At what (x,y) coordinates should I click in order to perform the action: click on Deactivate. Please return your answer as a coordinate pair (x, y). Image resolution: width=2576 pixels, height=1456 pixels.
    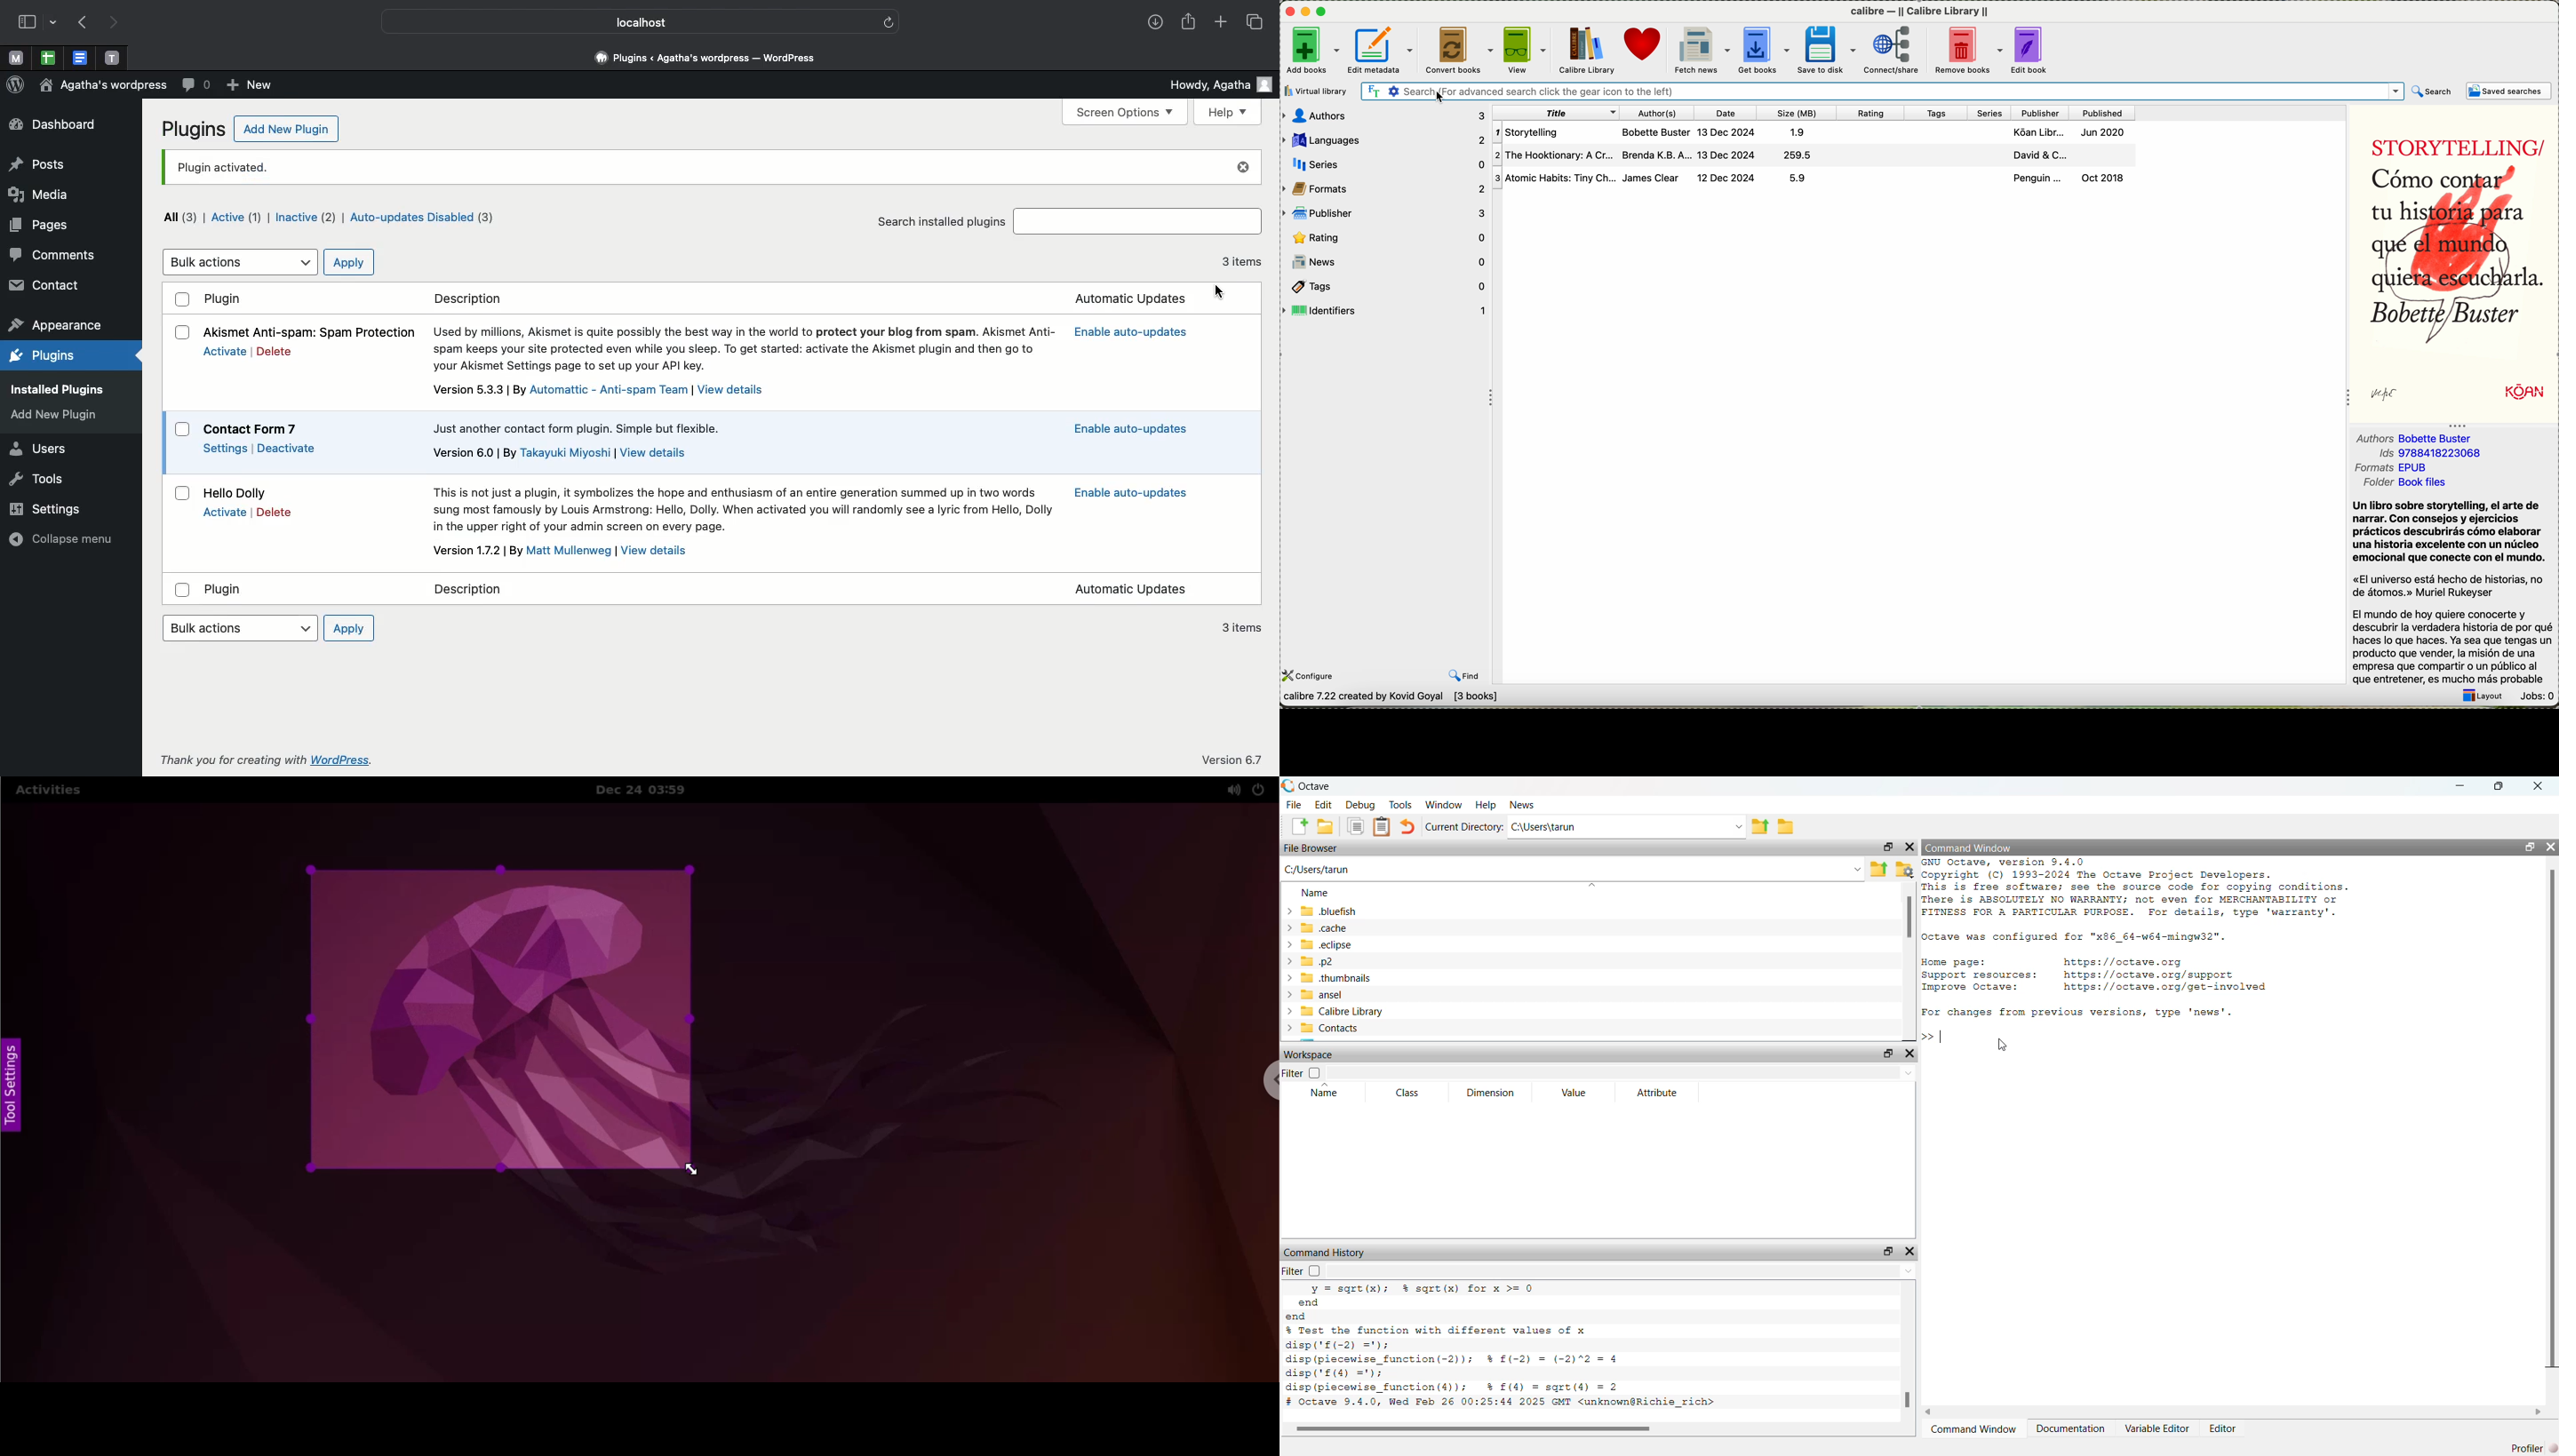
    Looking at the image, I should click on (291, 448).